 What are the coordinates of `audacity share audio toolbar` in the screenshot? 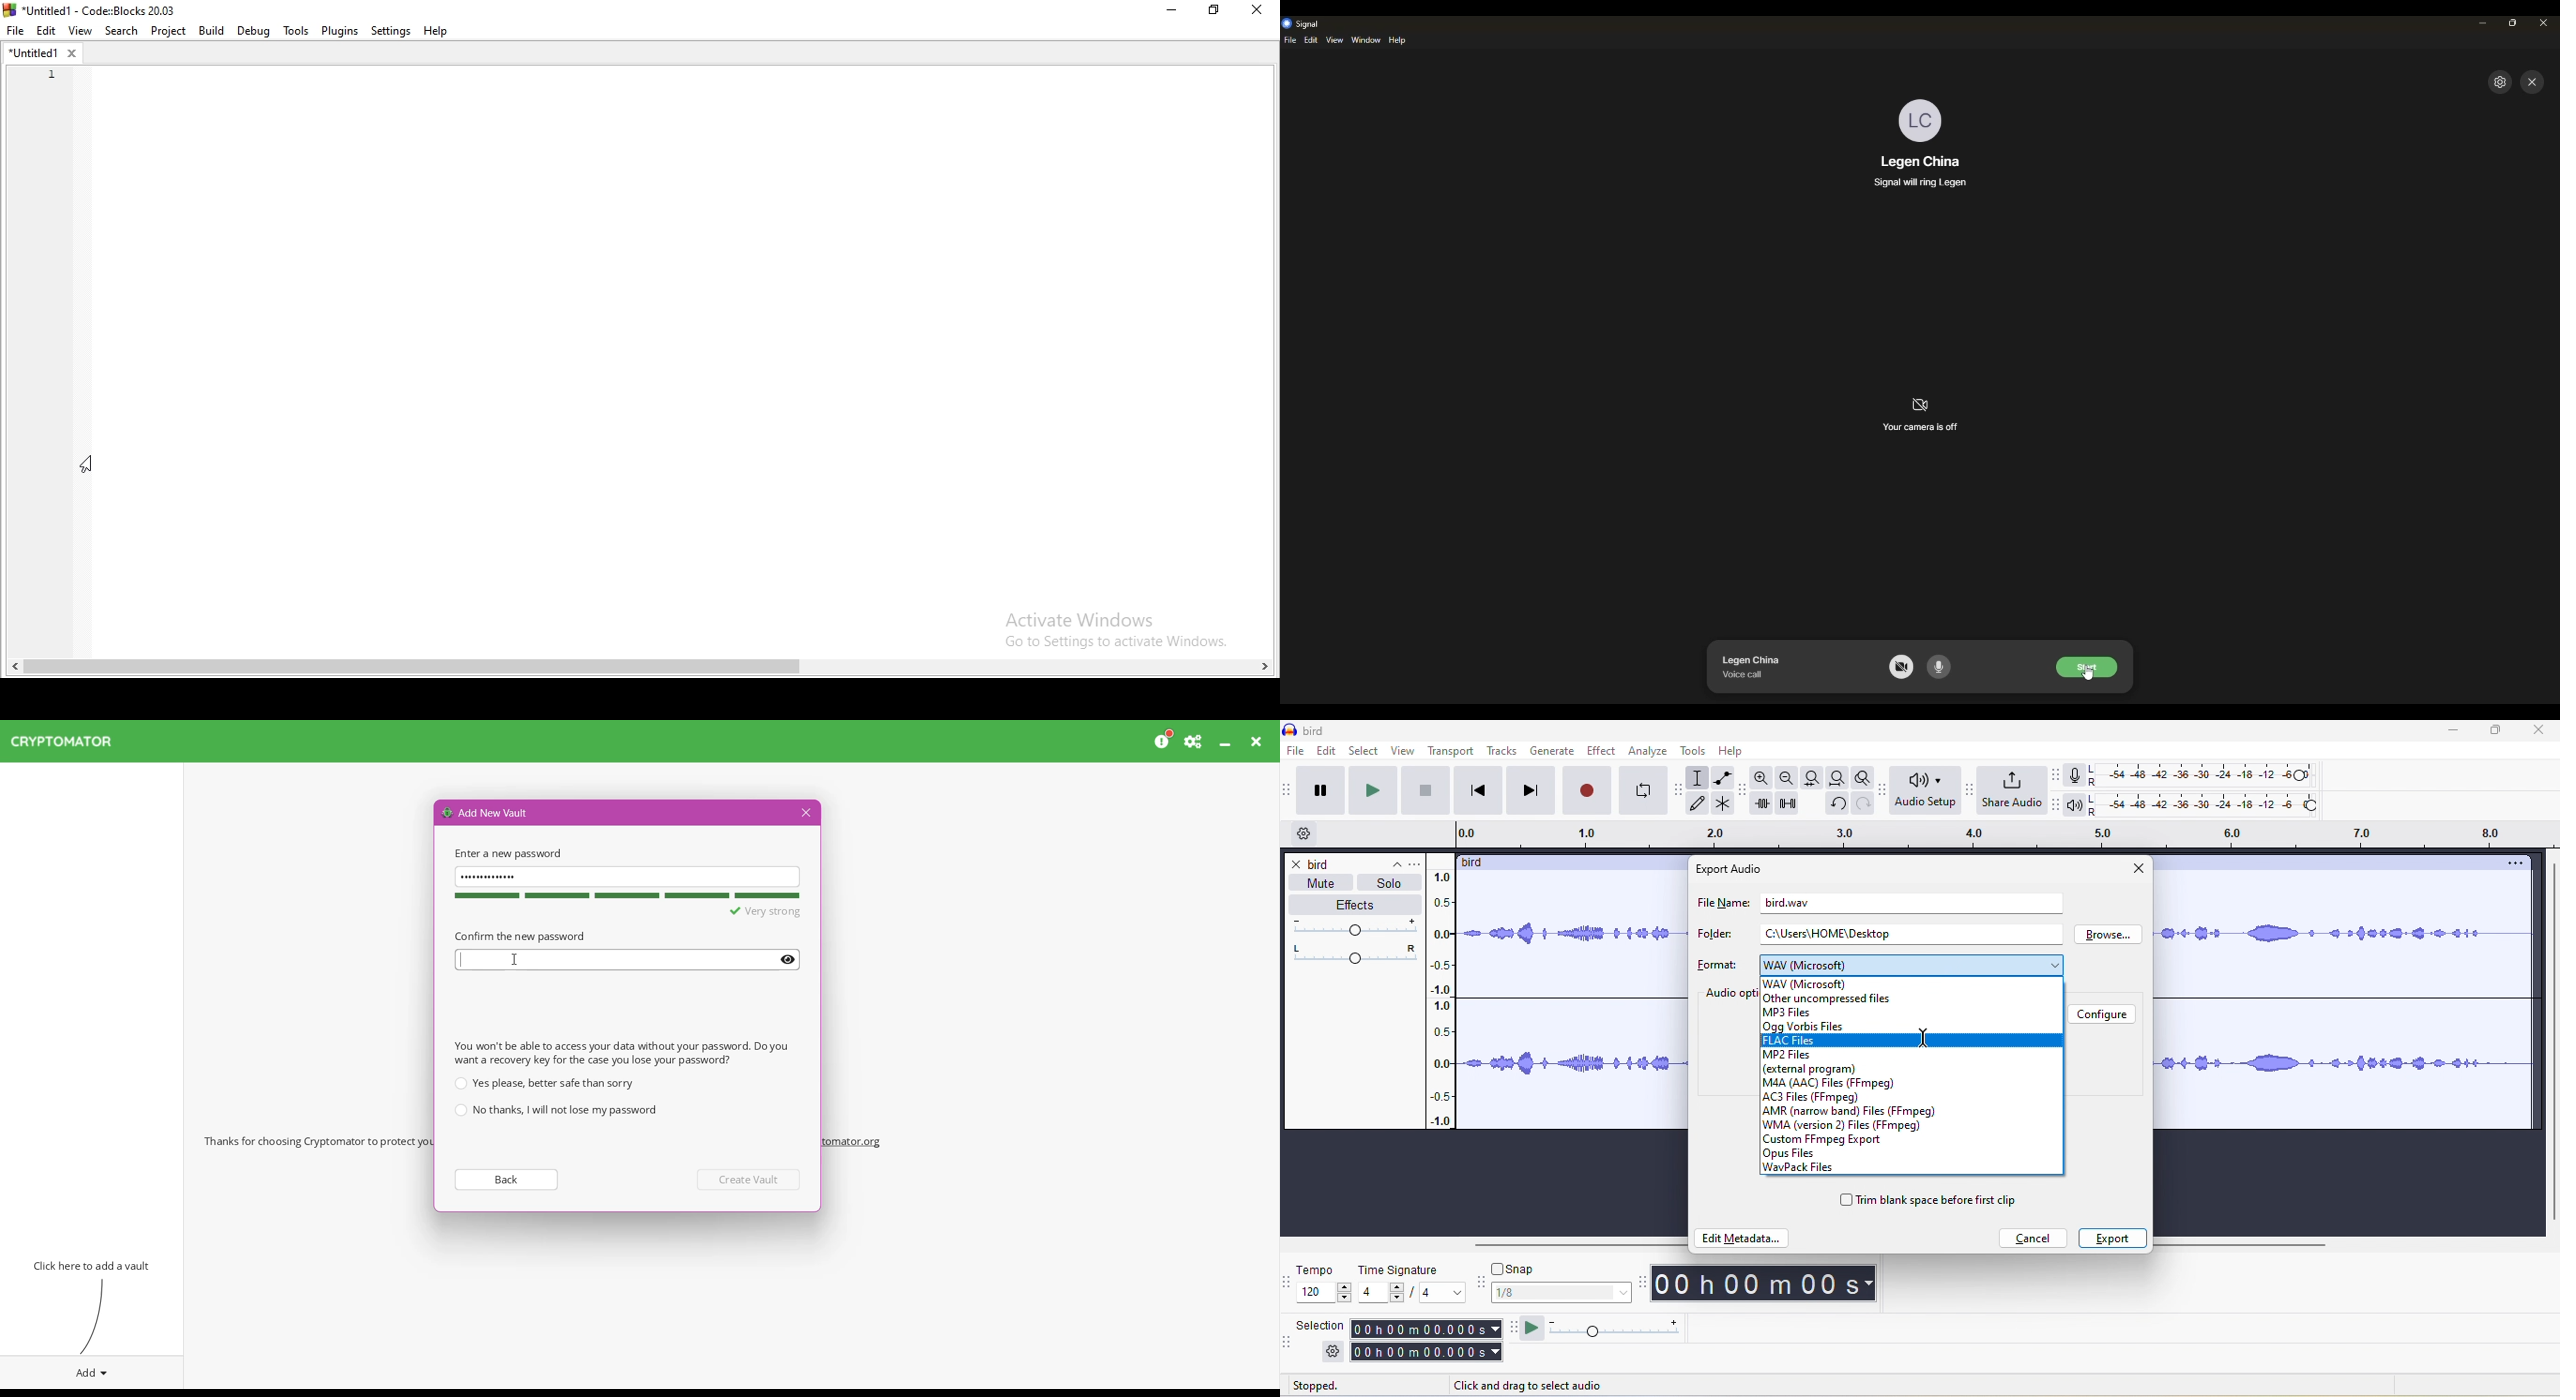 It's located at (1967, 791).